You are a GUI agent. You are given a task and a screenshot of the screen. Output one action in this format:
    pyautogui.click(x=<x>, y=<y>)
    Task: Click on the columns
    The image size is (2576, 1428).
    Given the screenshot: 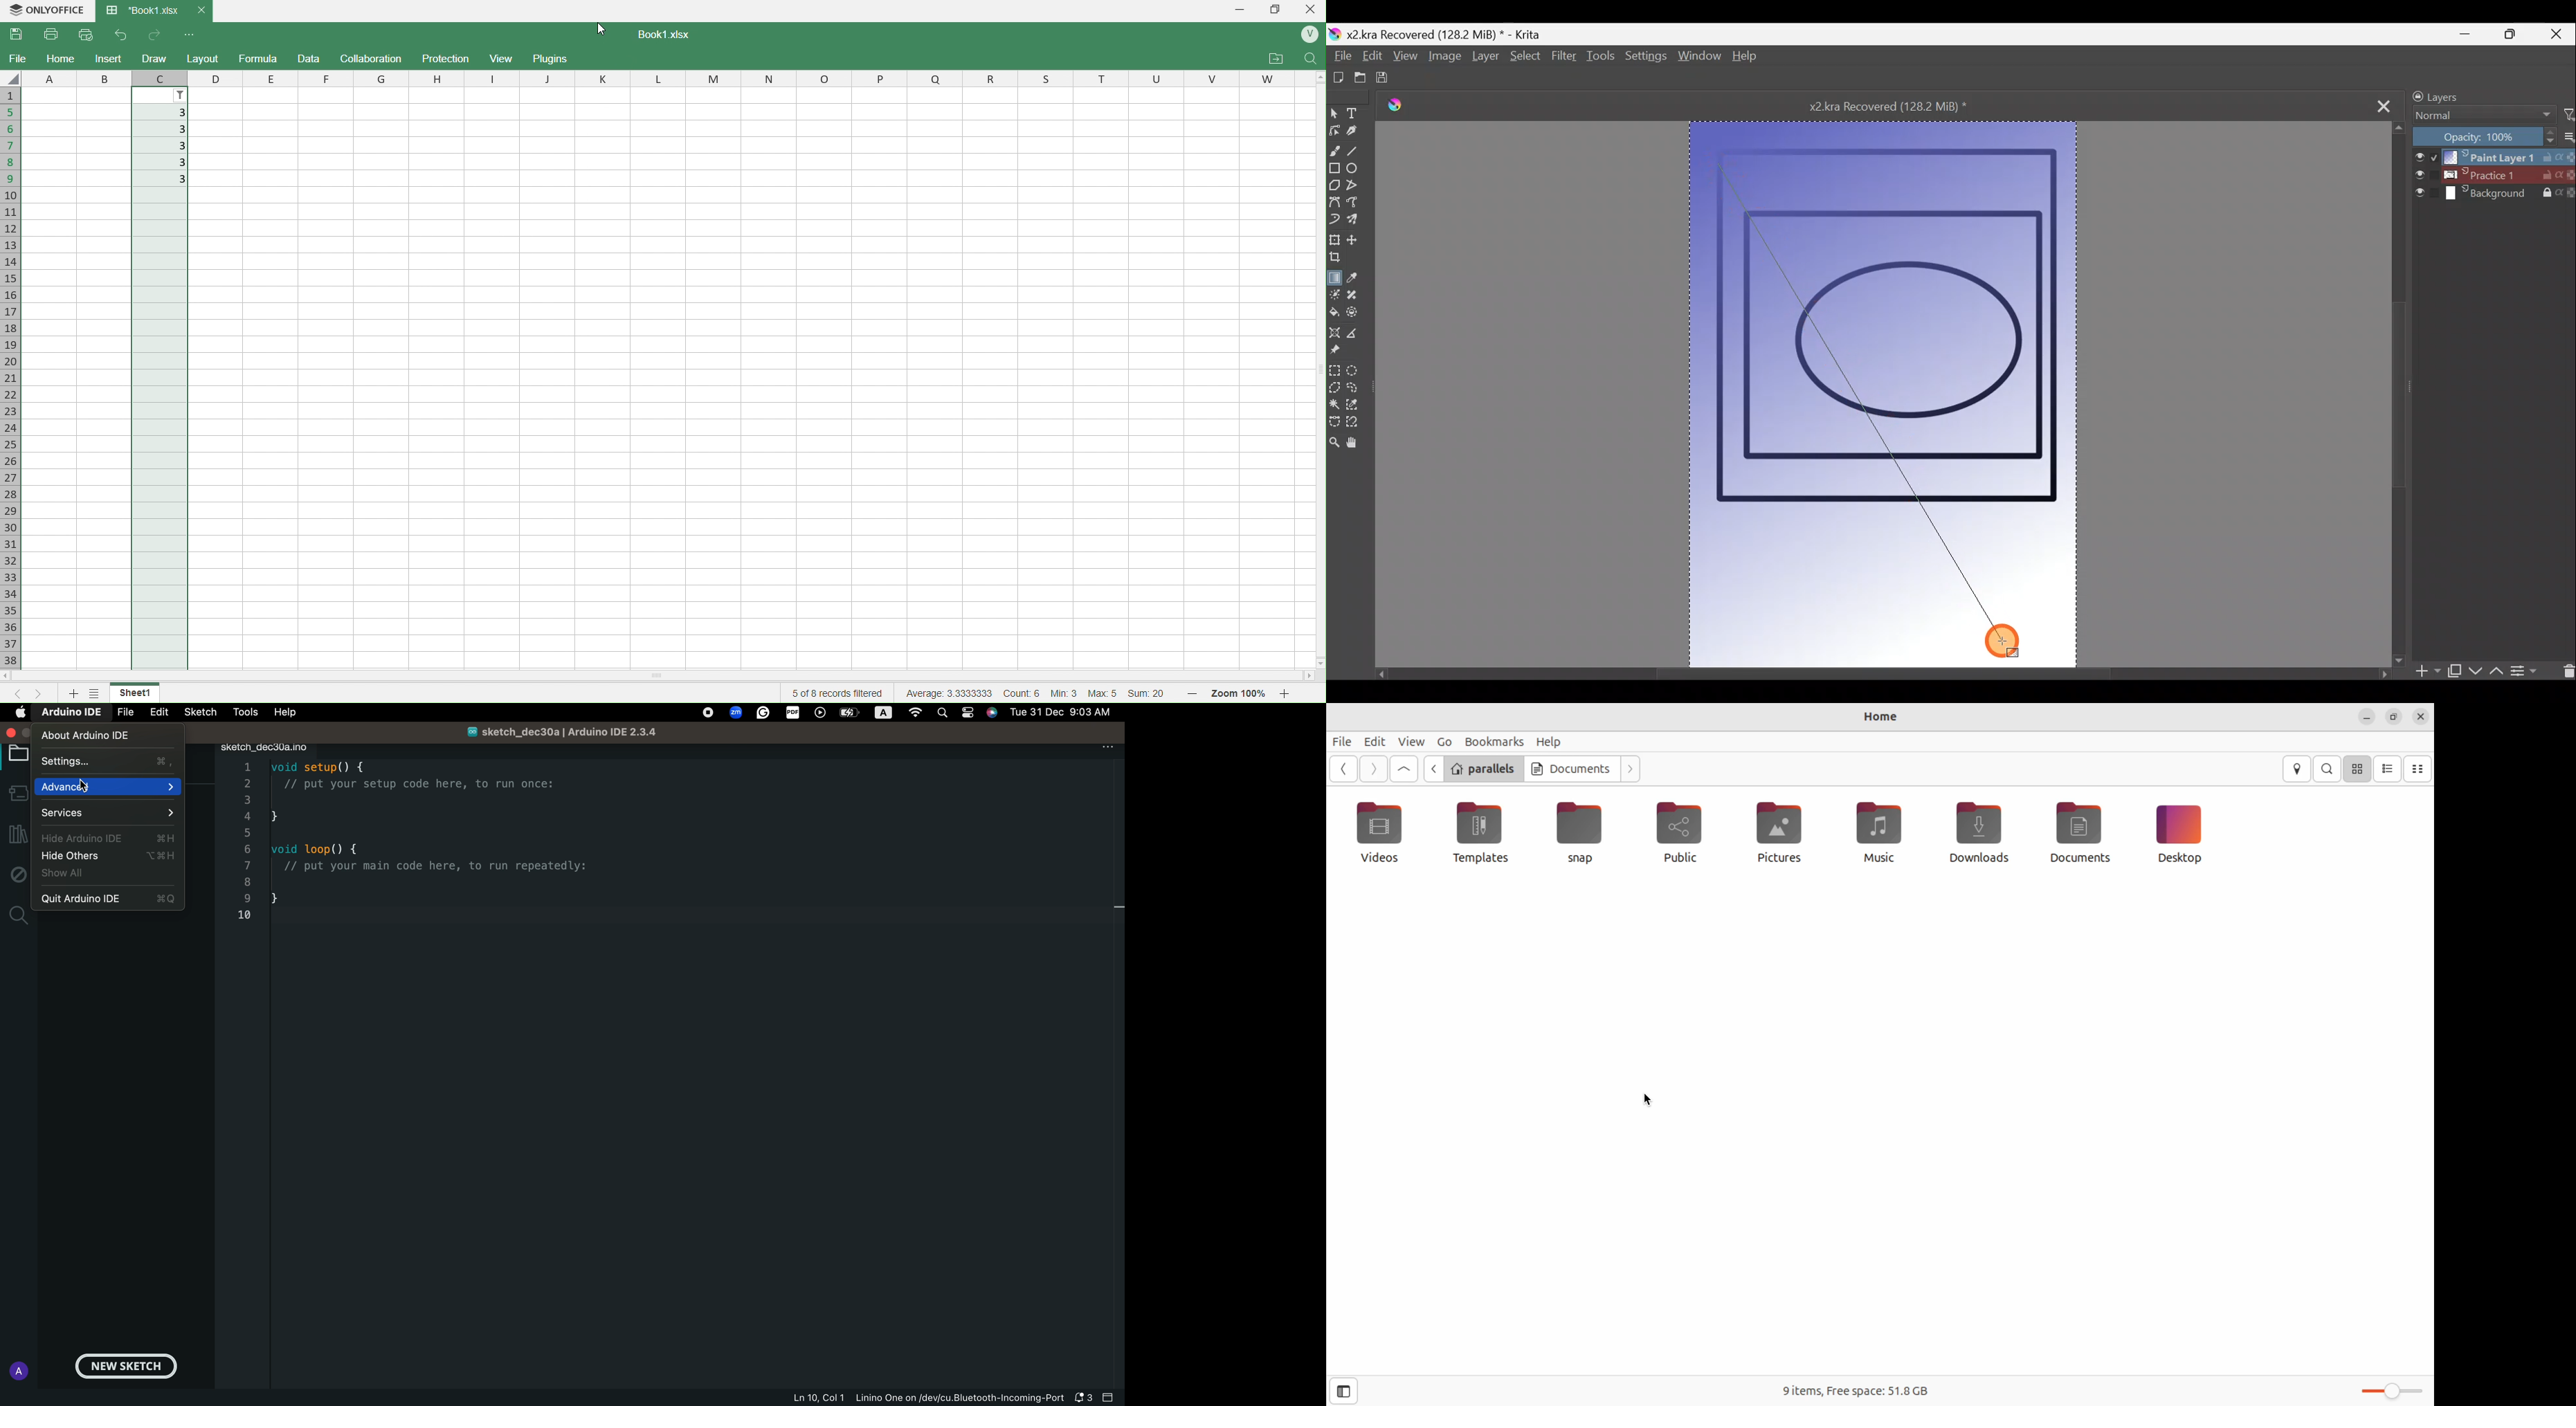 What is the action you would take?
    pyautogui.click(x=745, y=77)
    